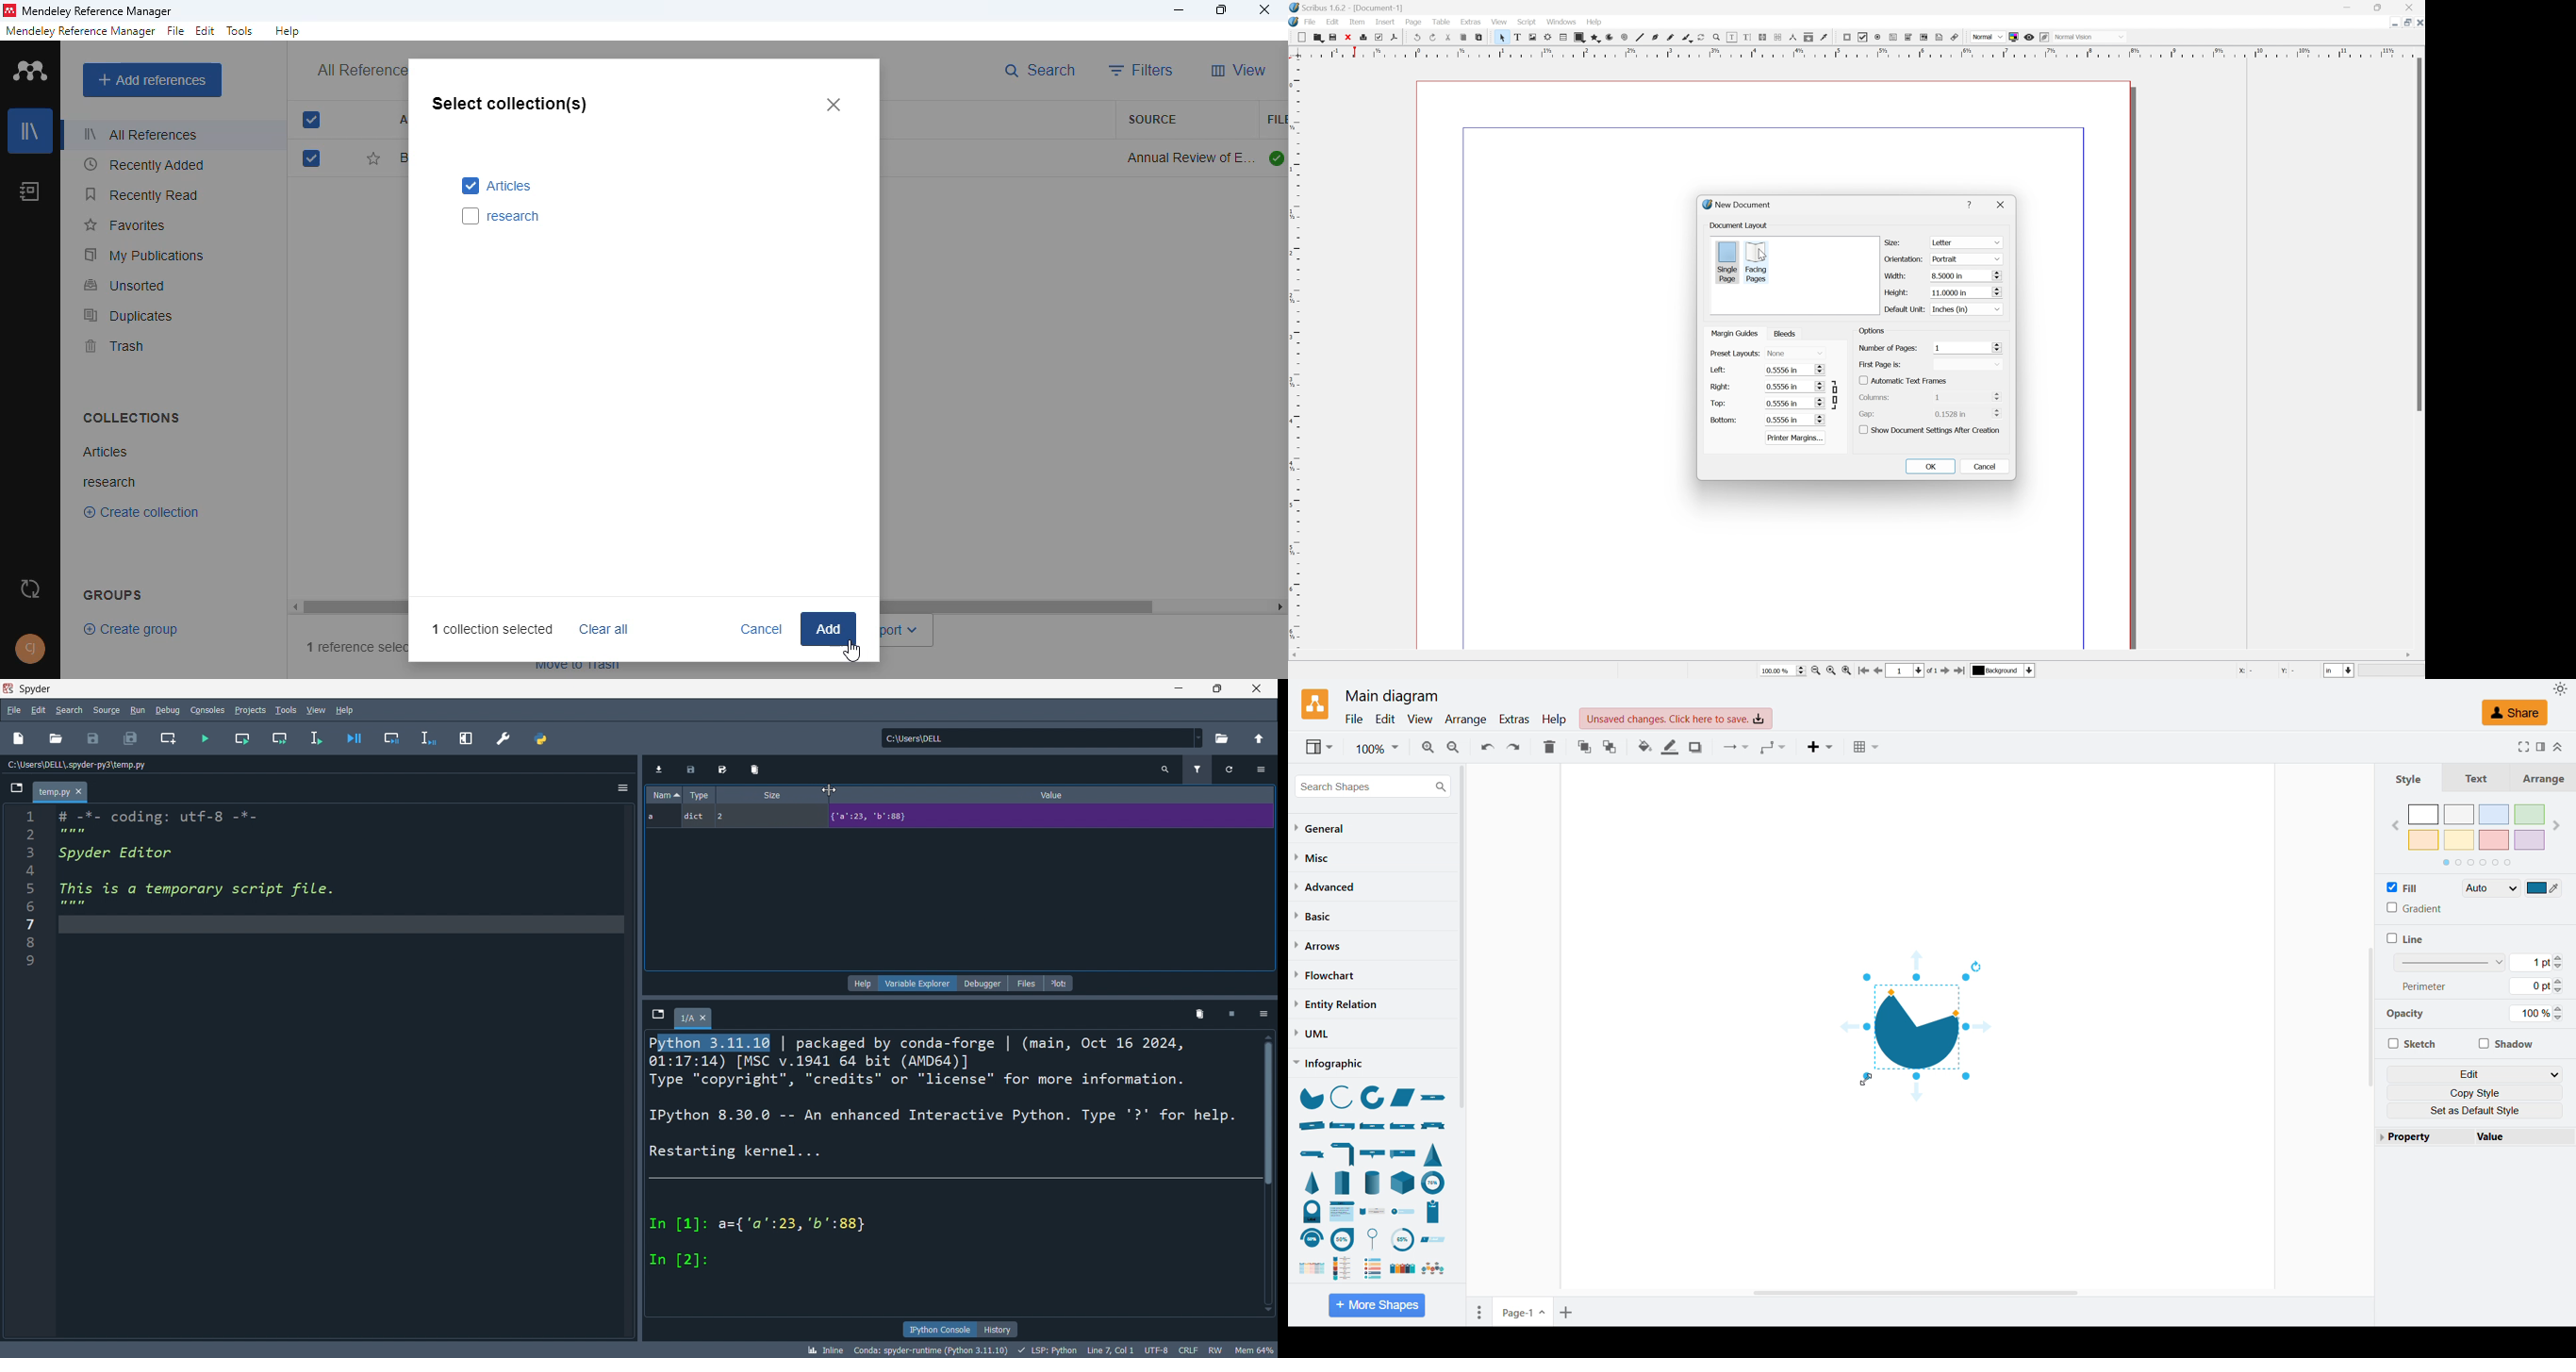  Describe the element at coordinates (2420, 1137) in the screenshot. I see `Property ` at that location.